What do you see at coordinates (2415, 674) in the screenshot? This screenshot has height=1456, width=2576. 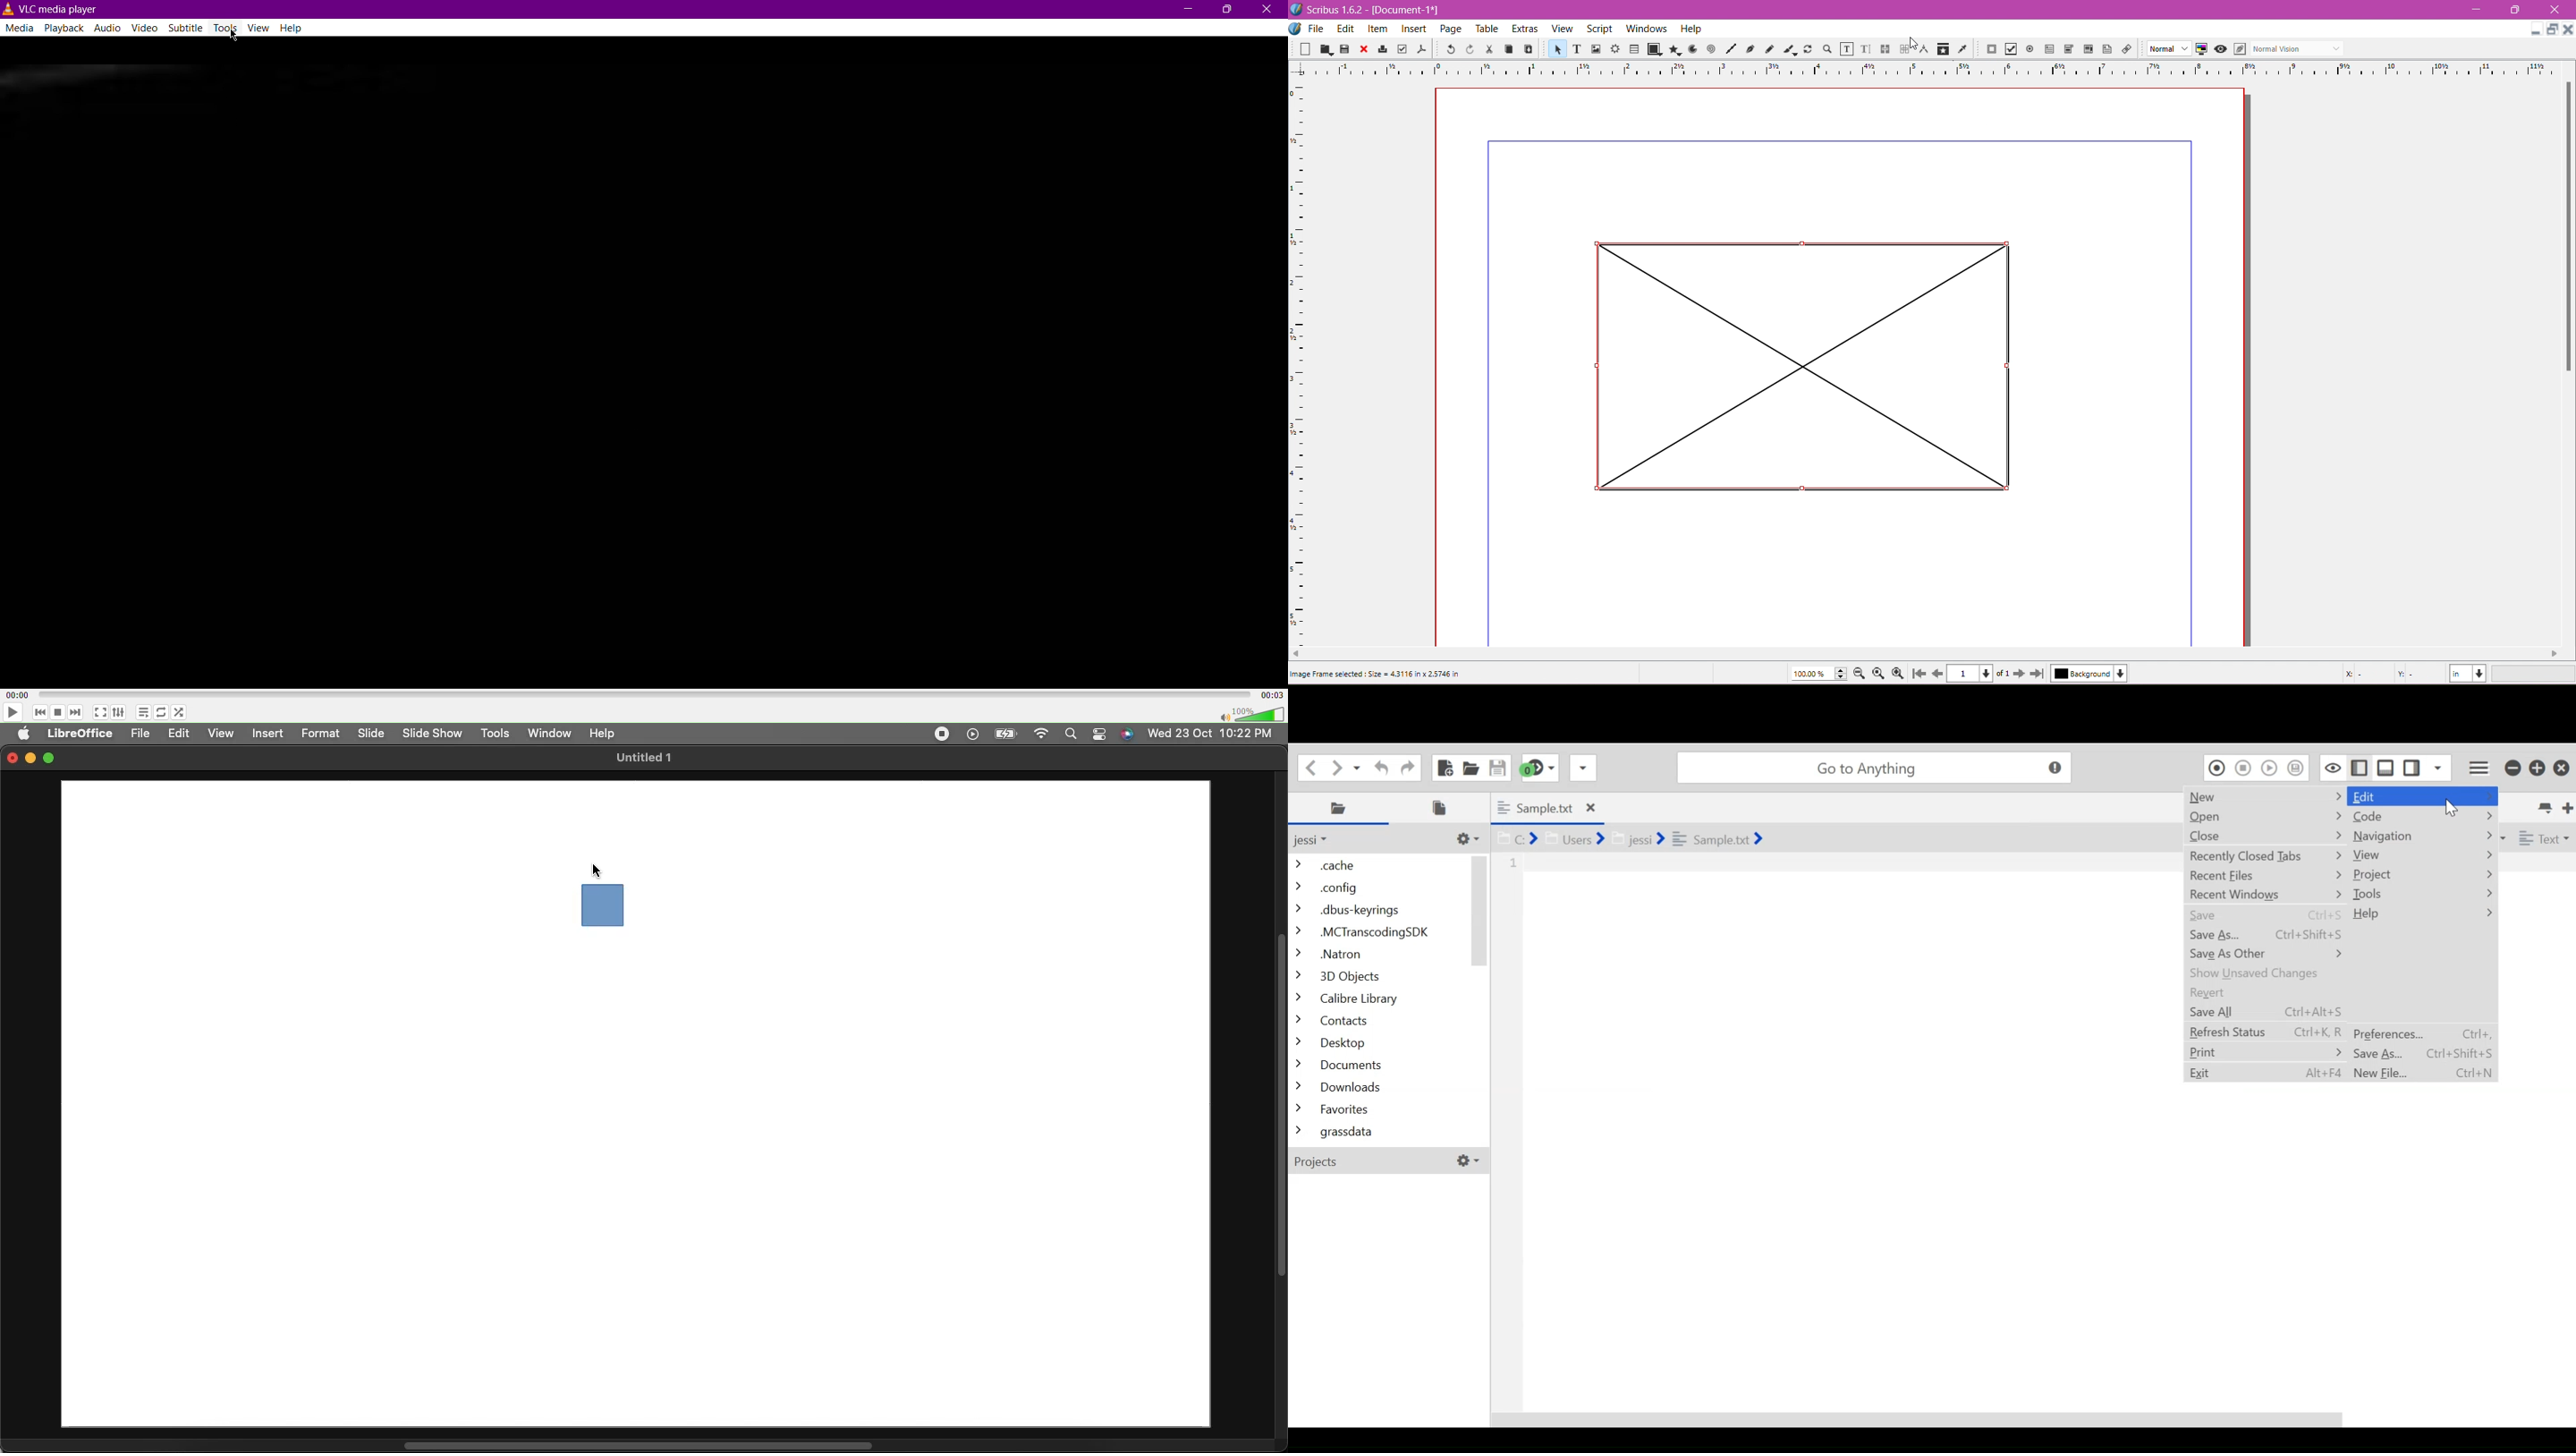 I see `Cursor Coordinate - Y ` at bounding box center [2415, 674].